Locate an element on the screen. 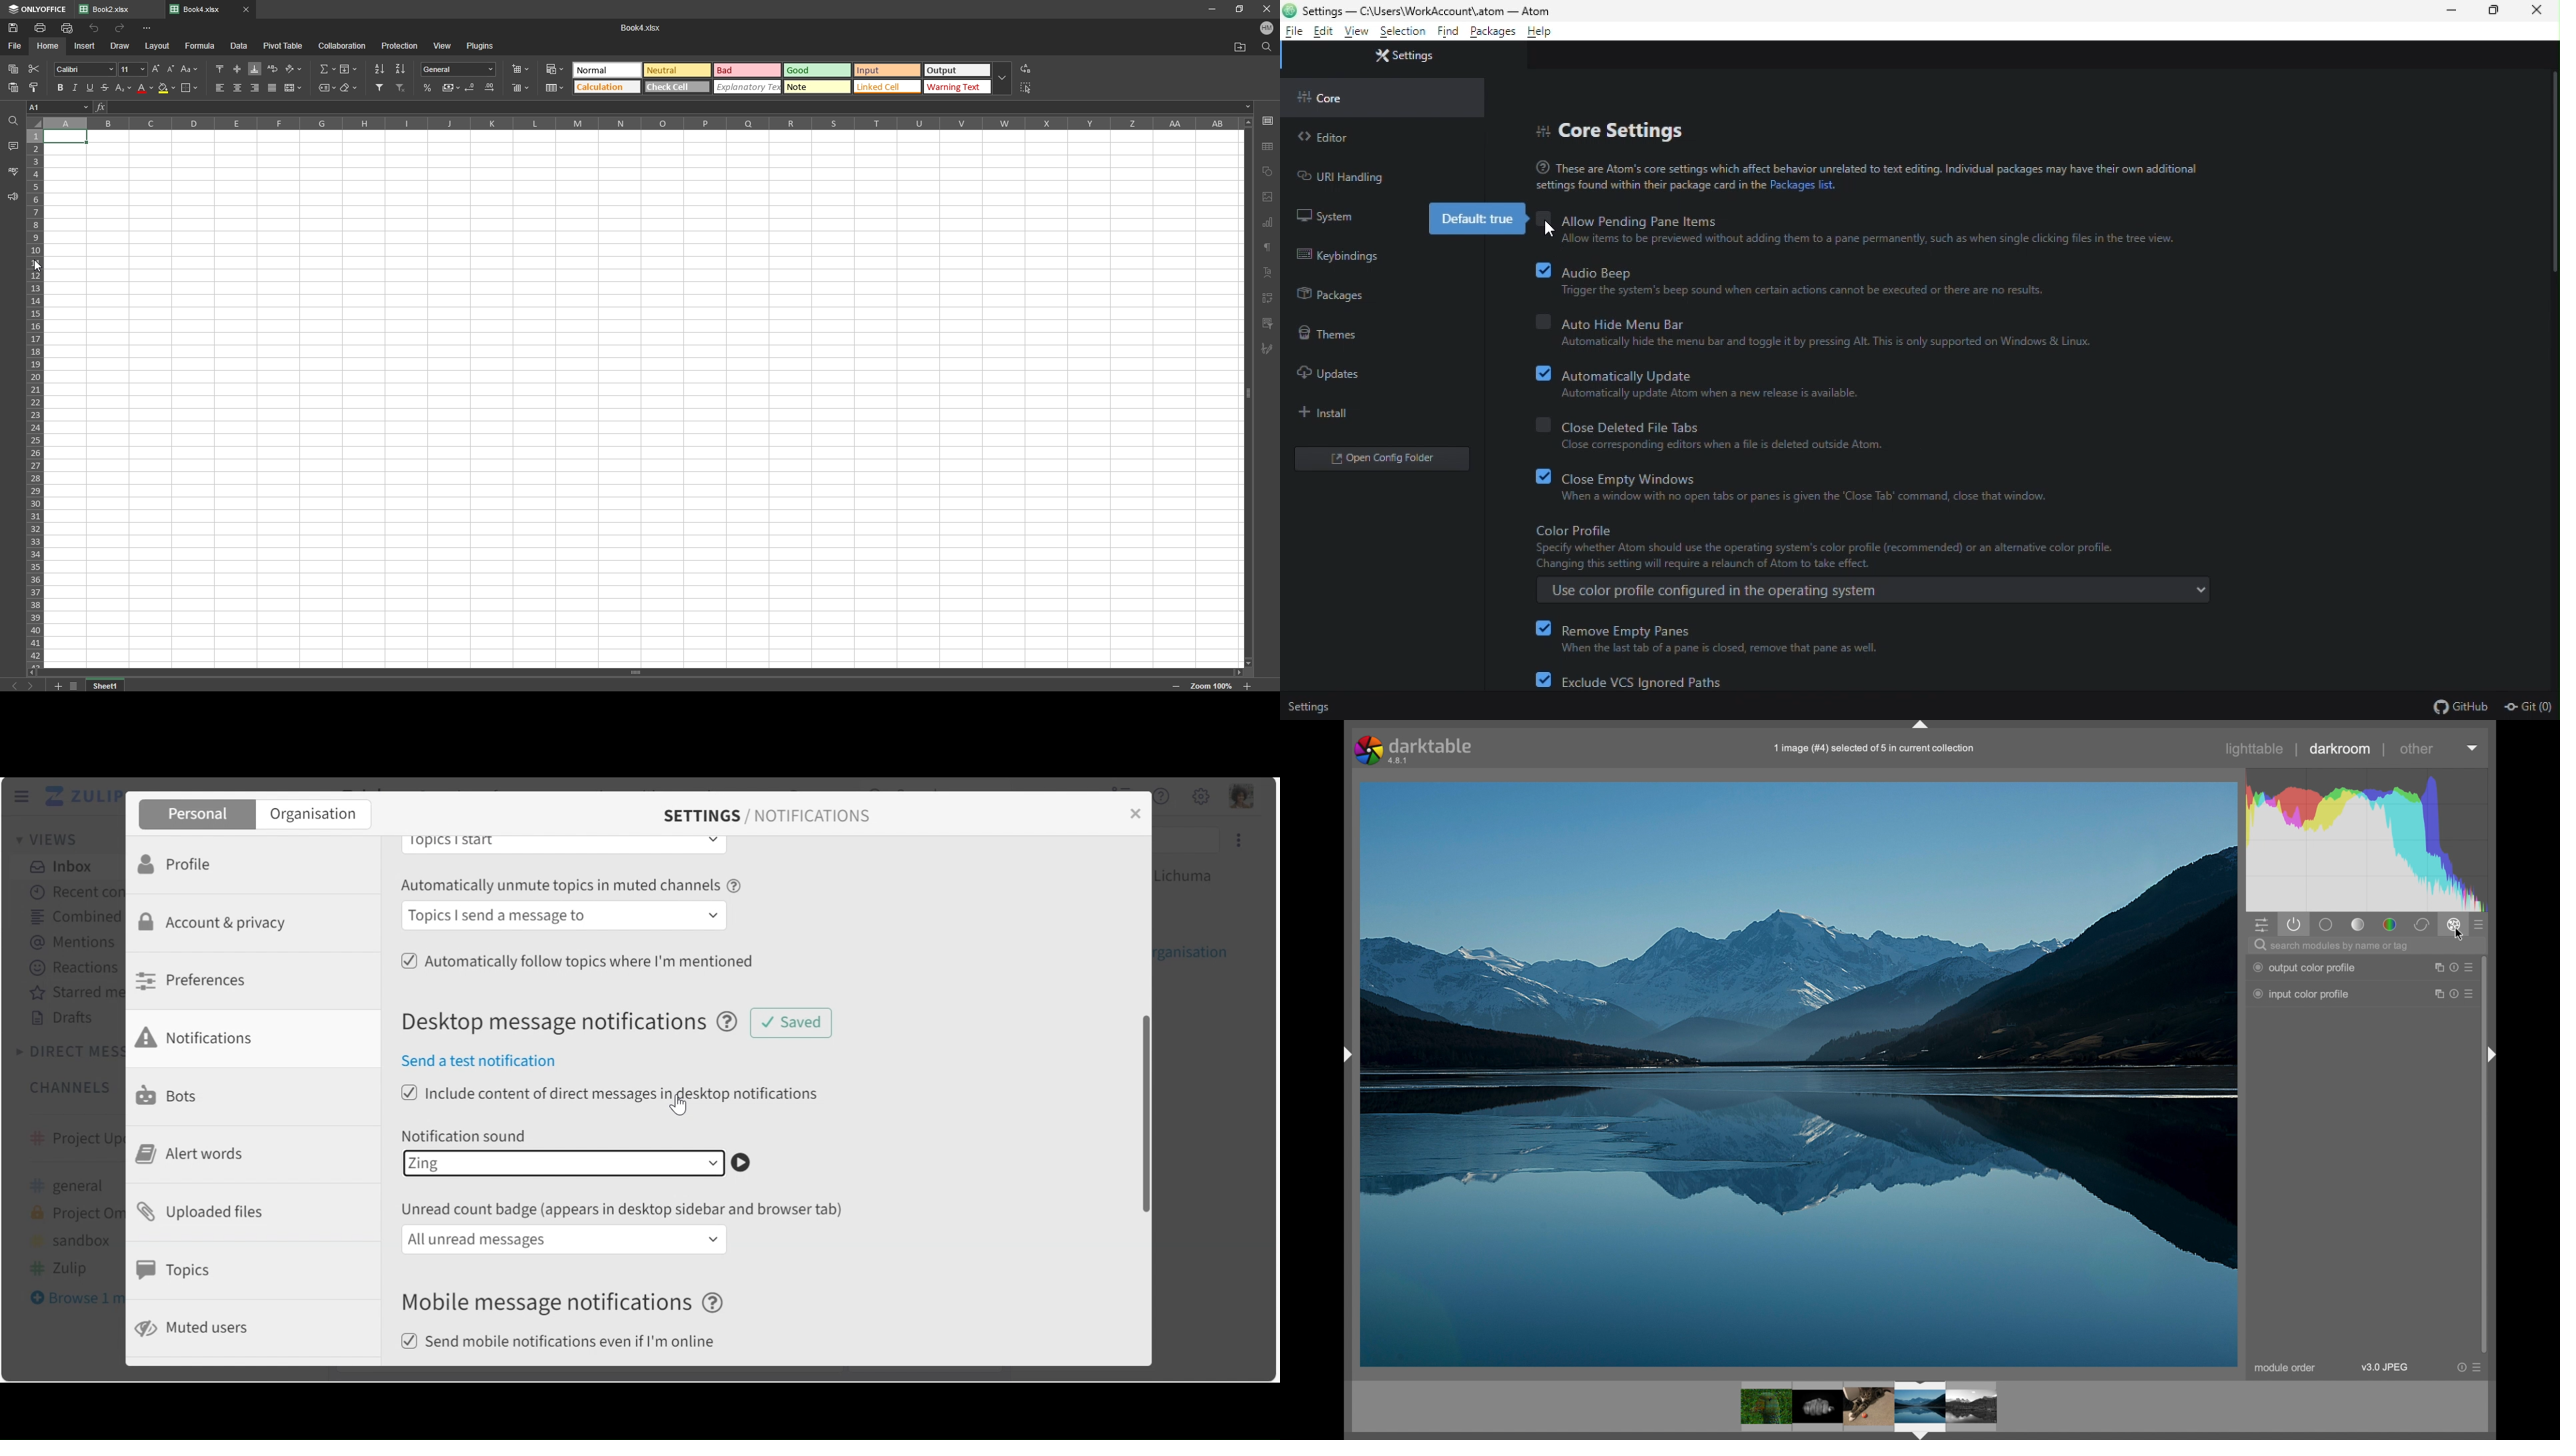 Image resolution: width=2576 pixels, height=1456 pixels. cursor is located at coordinates (677, 1103).